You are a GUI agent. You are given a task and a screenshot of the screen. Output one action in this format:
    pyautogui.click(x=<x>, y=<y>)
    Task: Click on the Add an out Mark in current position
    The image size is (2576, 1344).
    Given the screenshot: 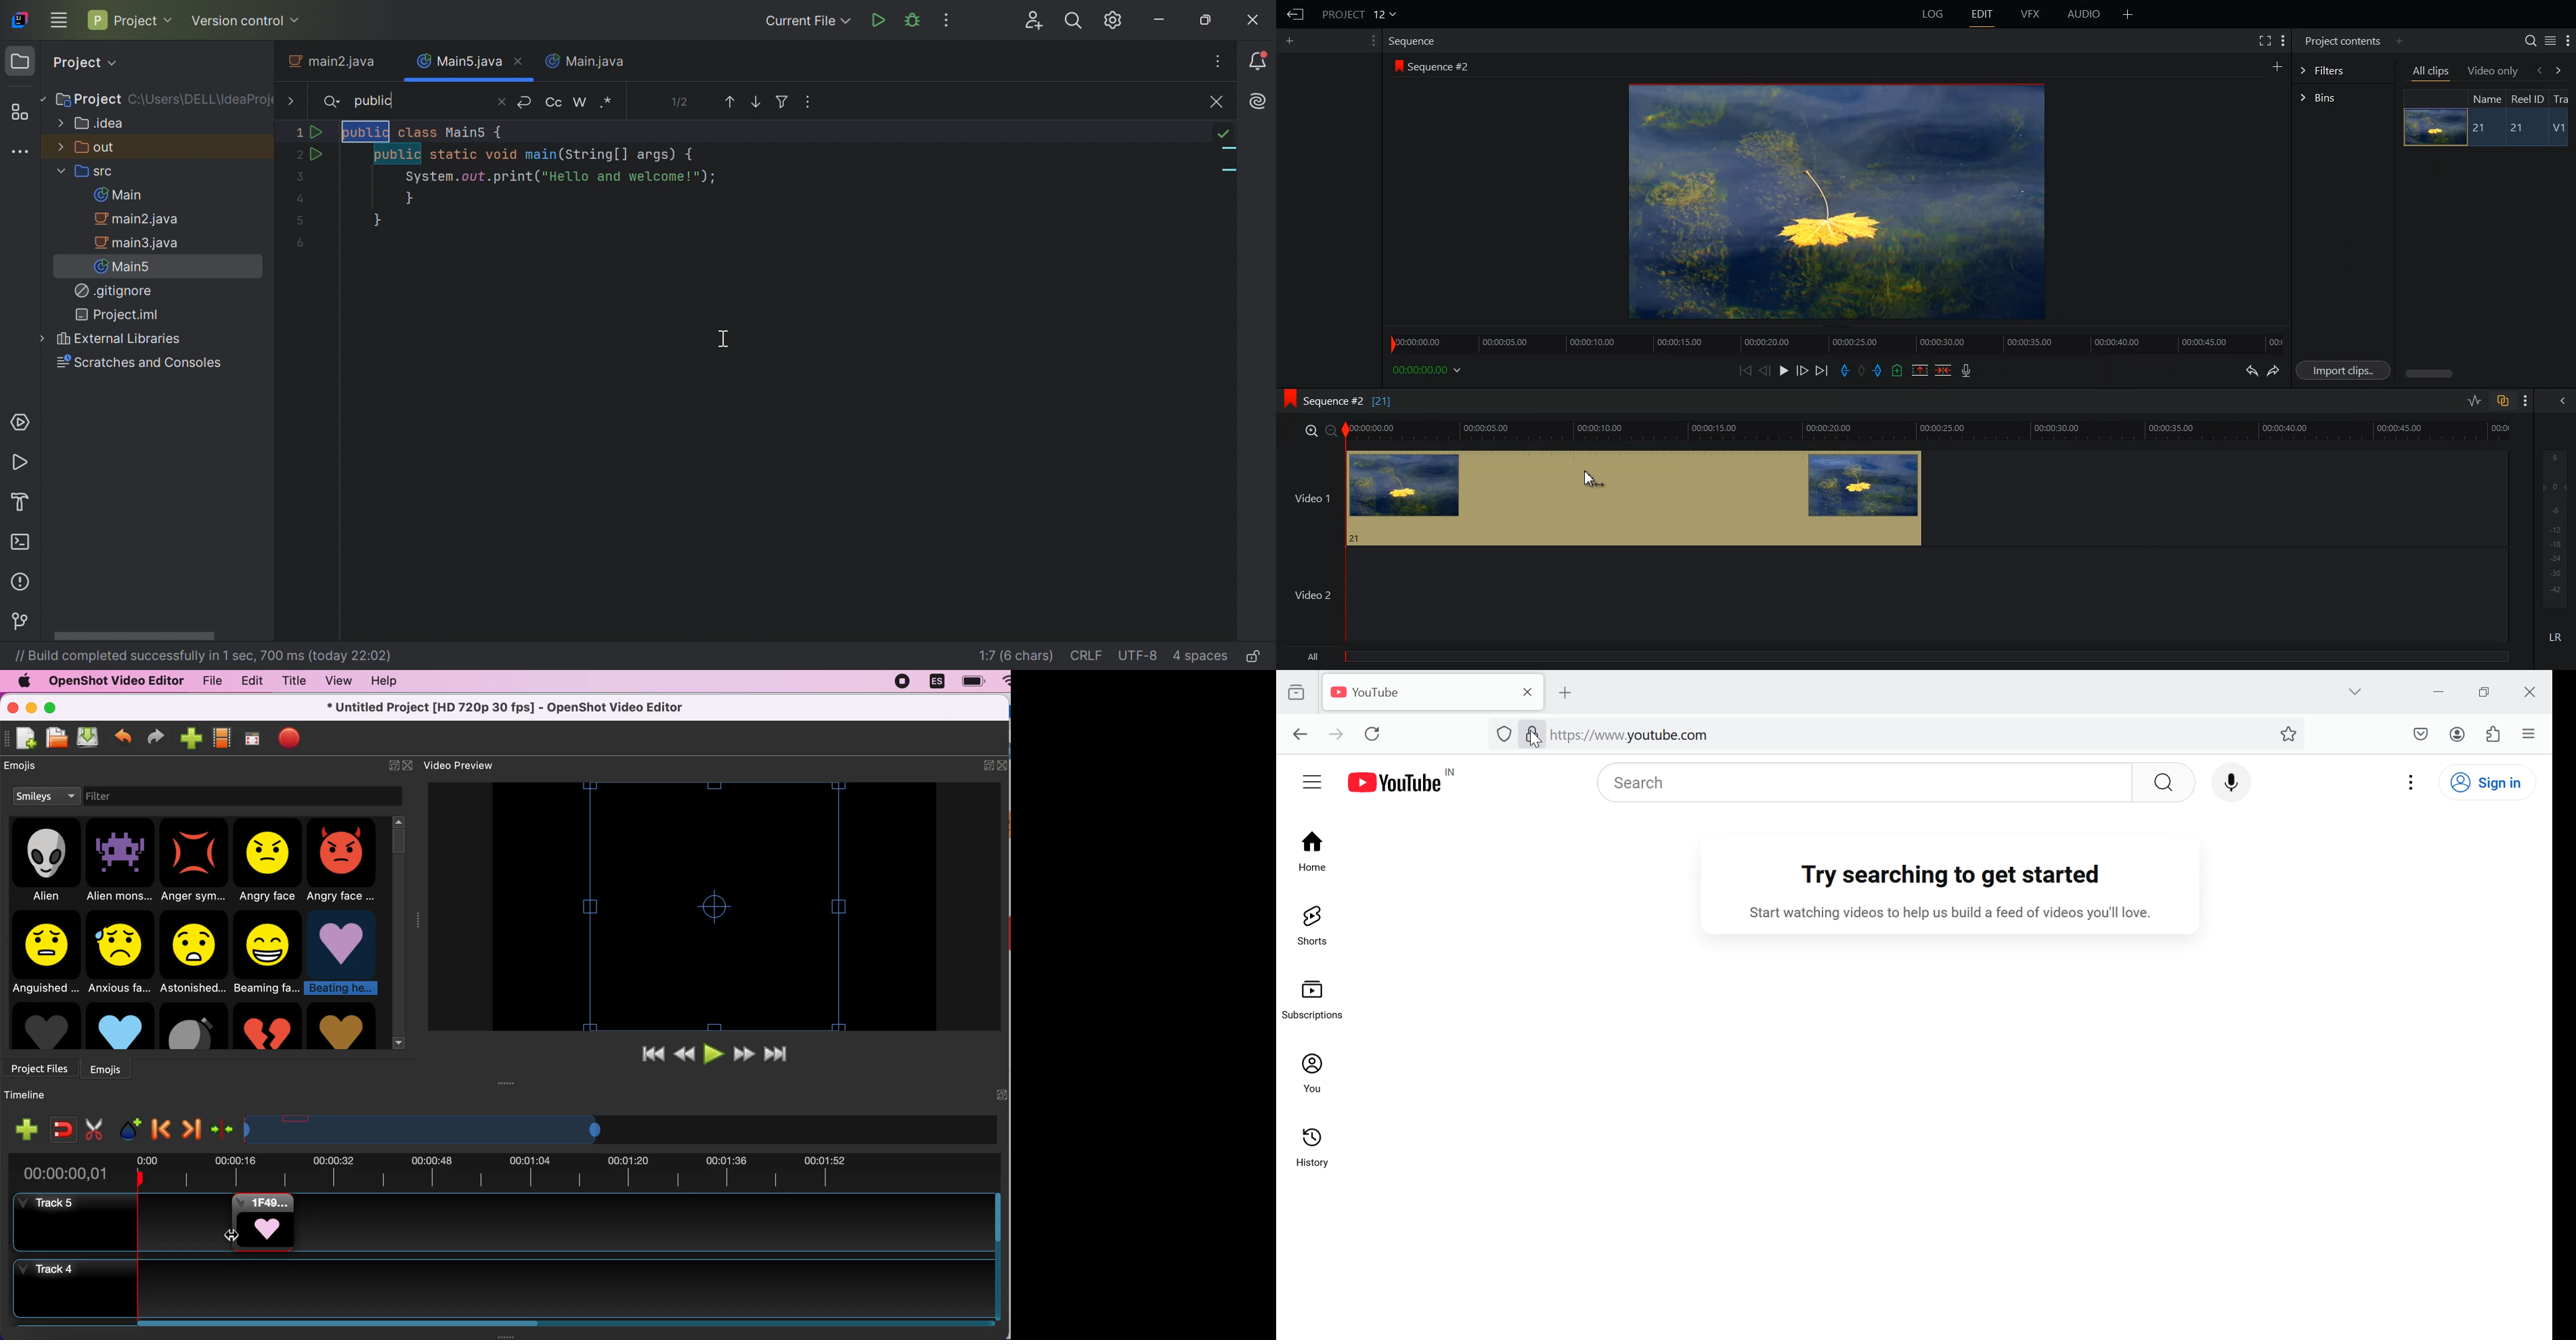 What is the action you would take?
    pyautogui.click(x=1879, y=370)
    